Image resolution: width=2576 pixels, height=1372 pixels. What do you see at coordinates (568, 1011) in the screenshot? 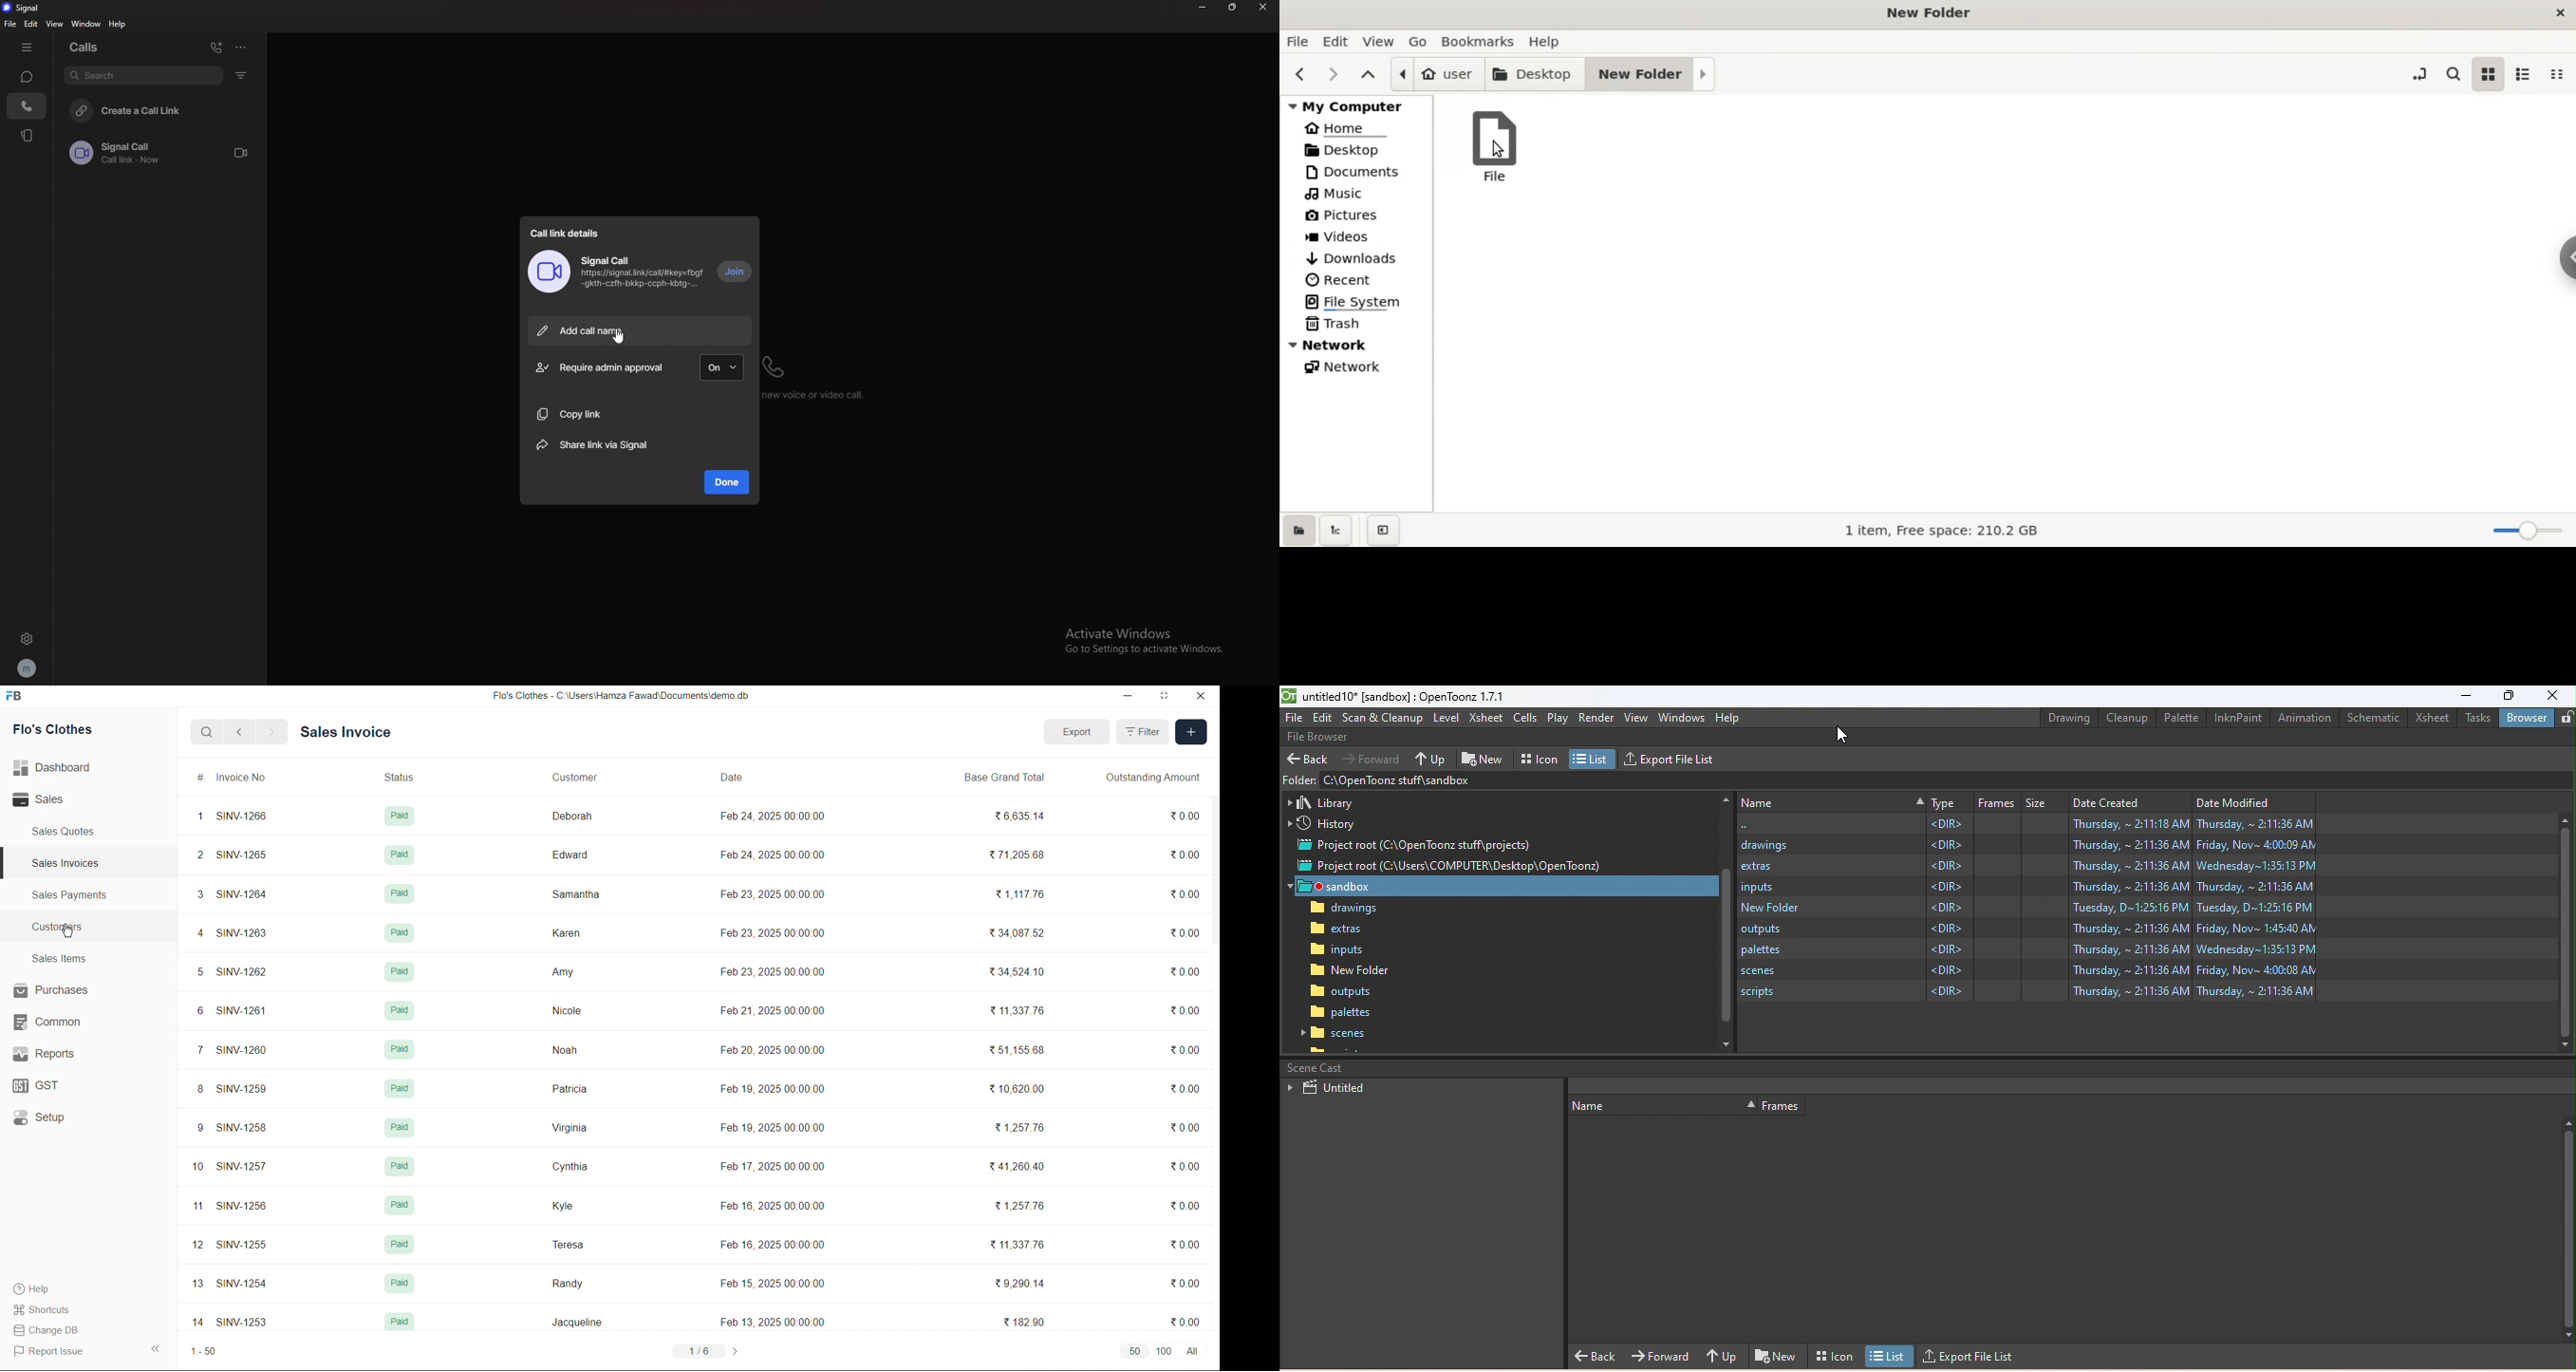
I see `Nicole` at bounding box center [568, 1011].